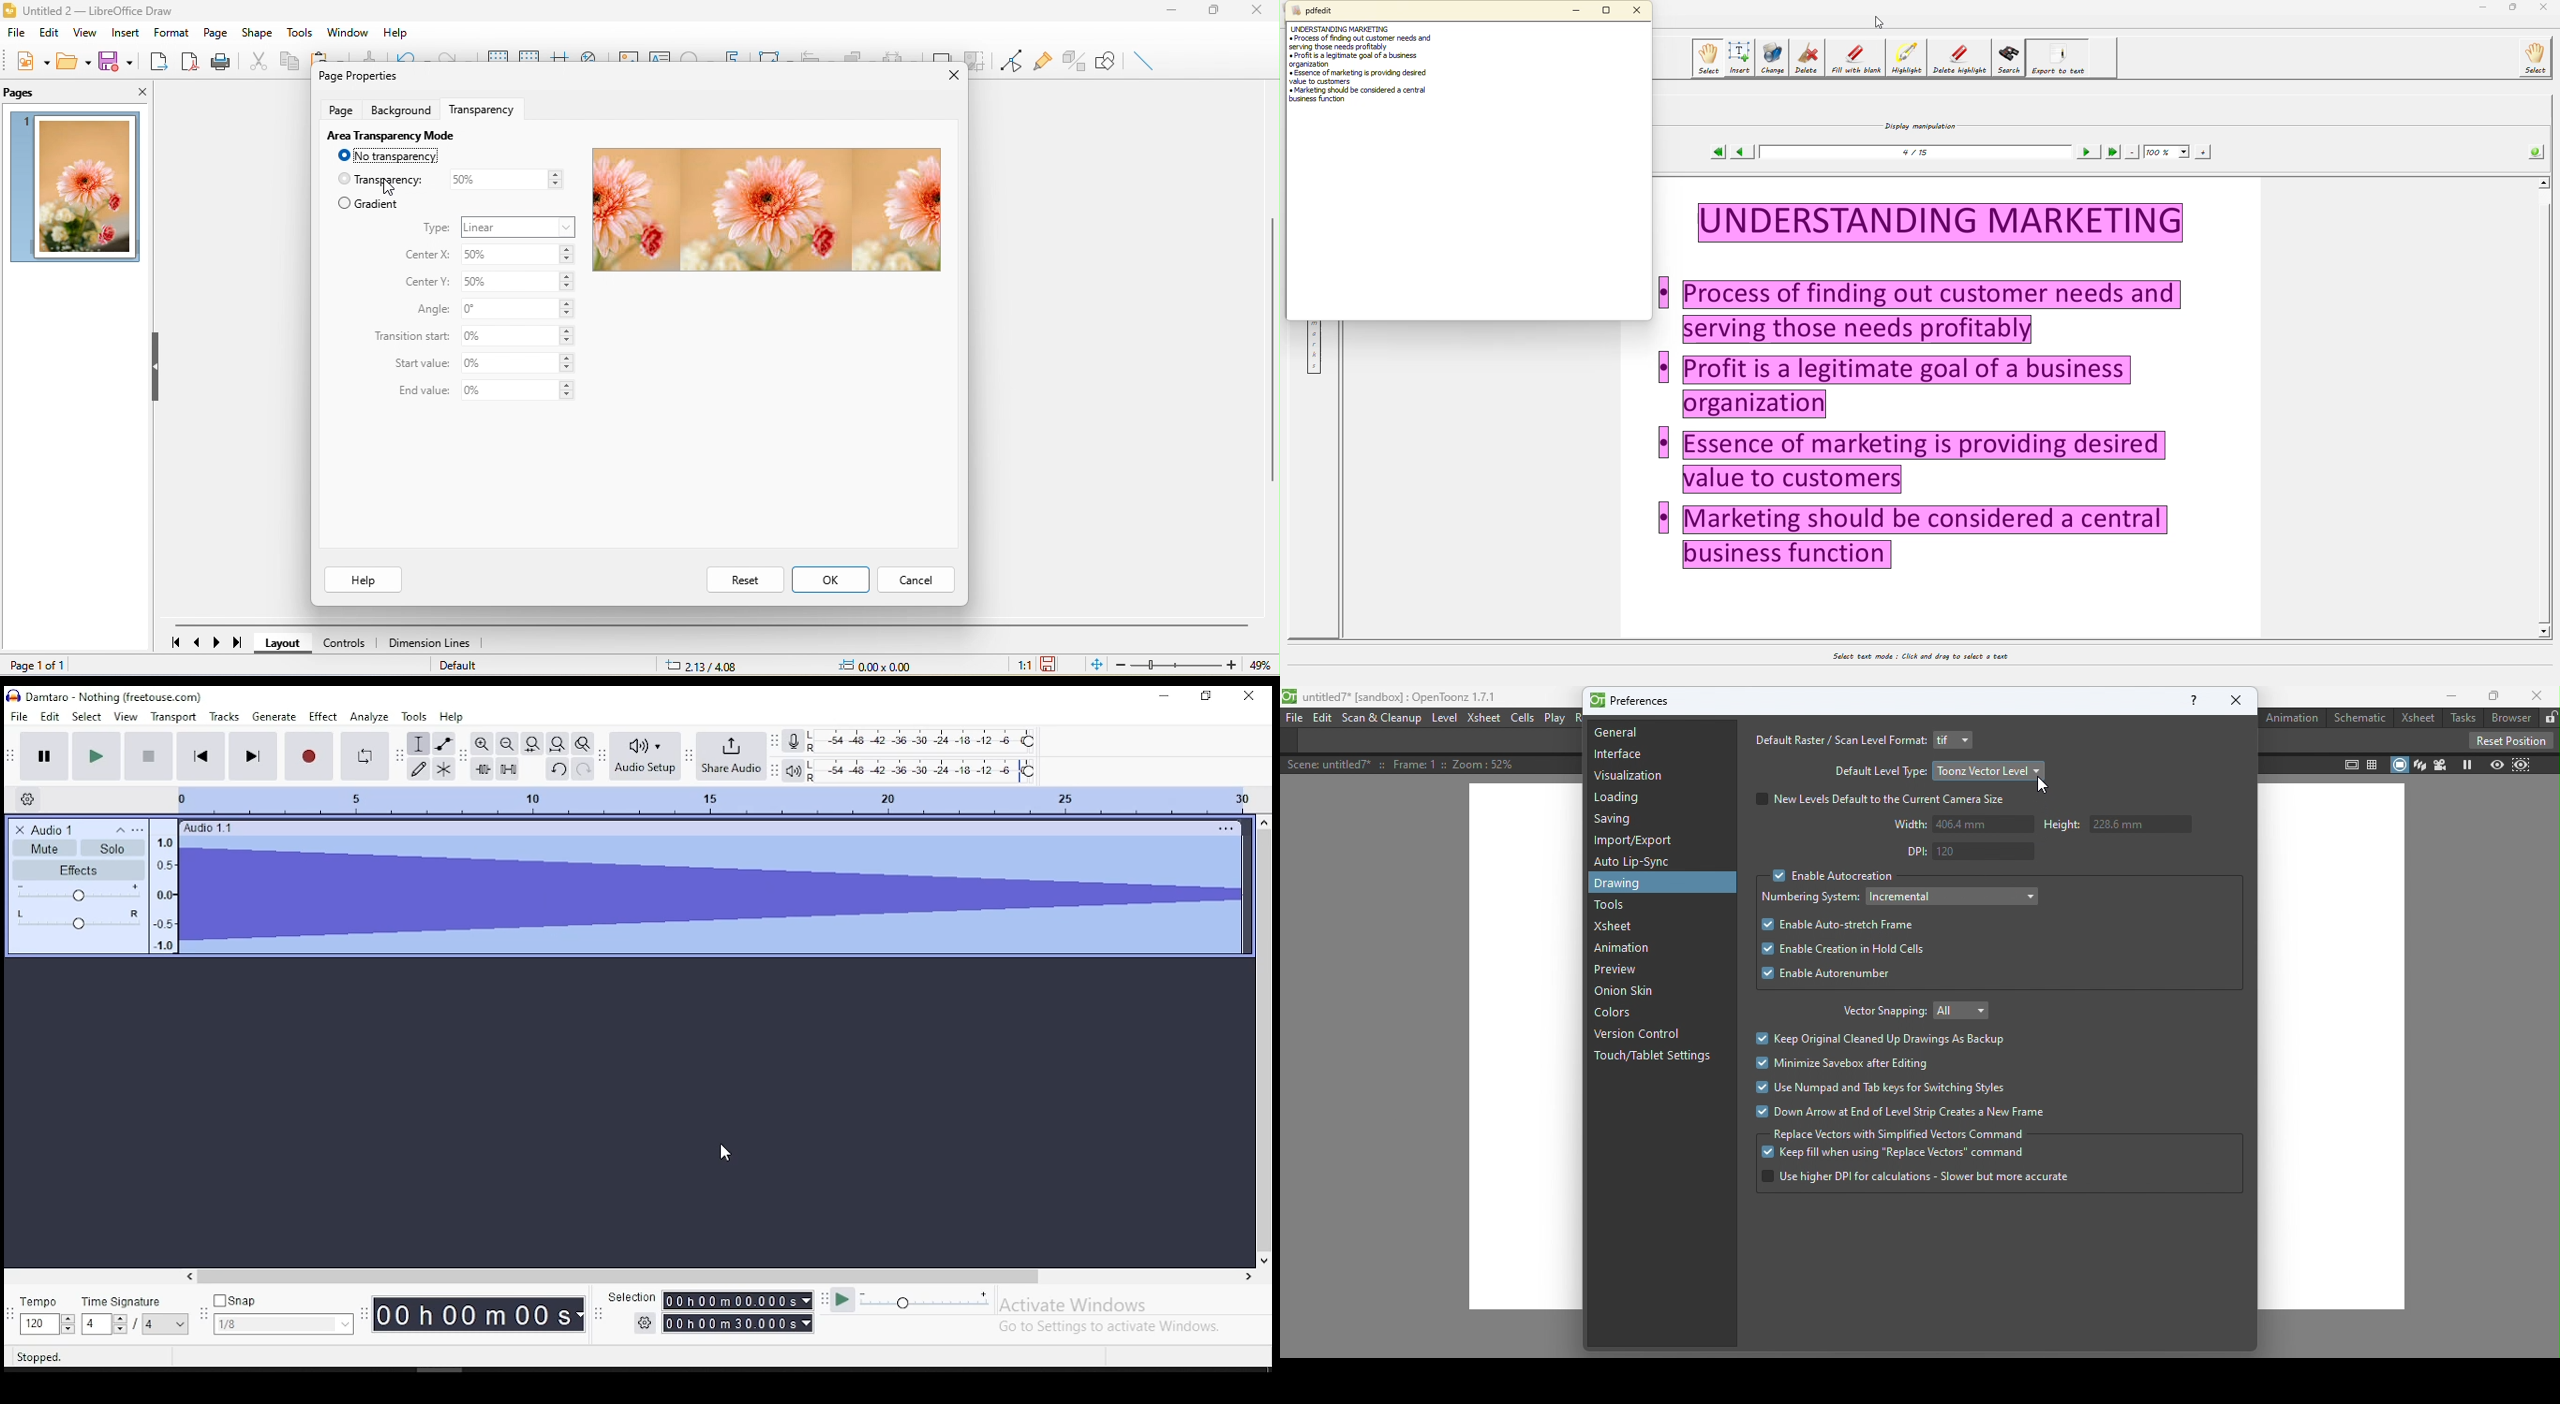 The image size is (2576, 1428). I want to click on export, so click(155, 59).